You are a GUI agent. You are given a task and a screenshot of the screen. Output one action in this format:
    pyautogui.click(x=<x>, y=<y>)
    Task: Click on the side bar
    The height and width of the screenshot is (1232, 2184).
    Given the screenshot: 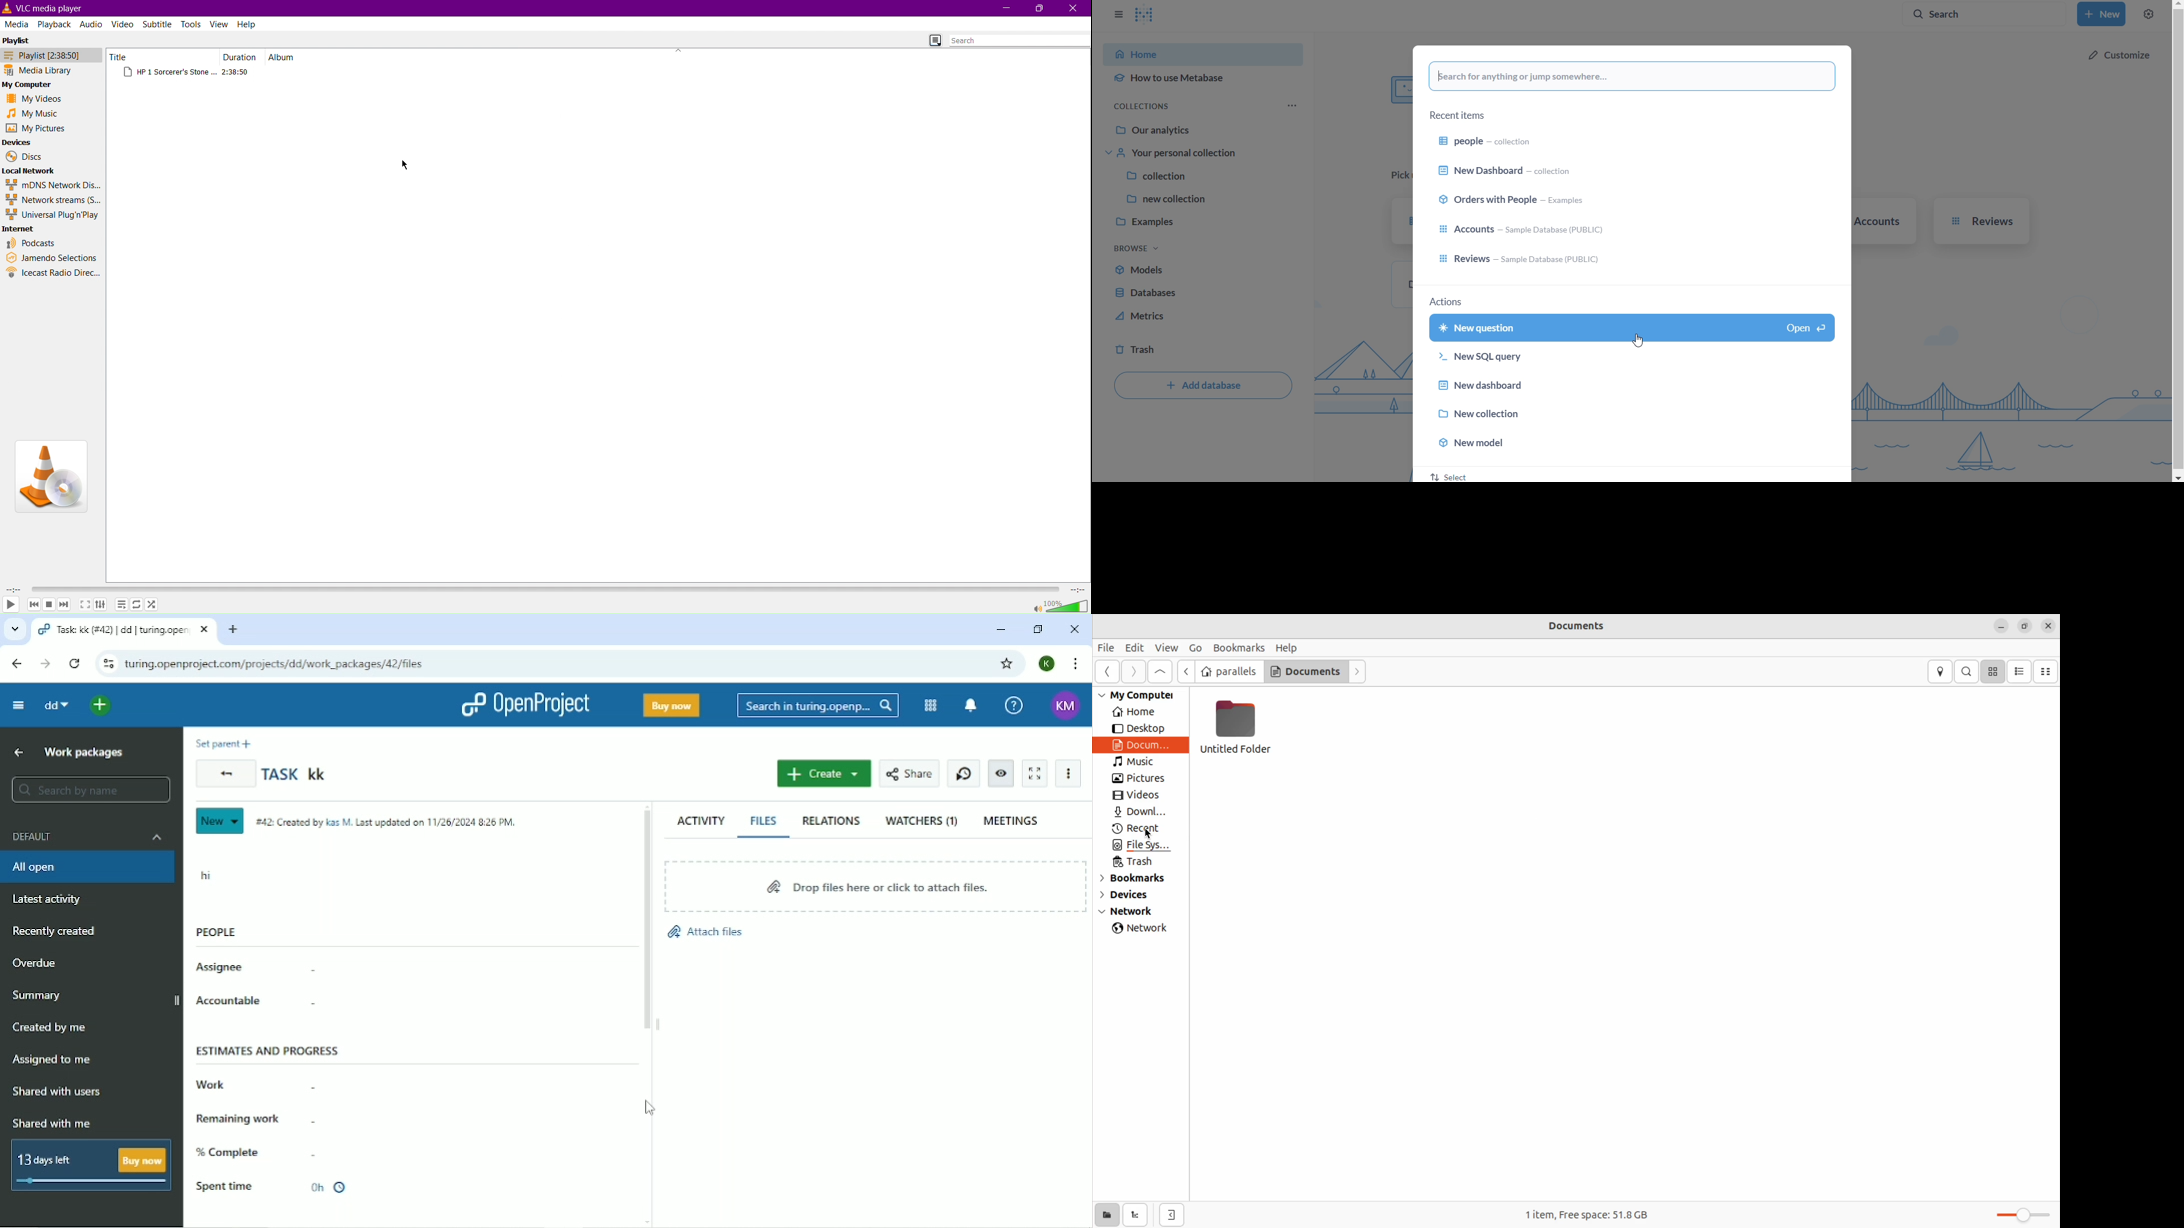 What is the action you would take?
    pyautogui.click(x=1108, y=670)
    